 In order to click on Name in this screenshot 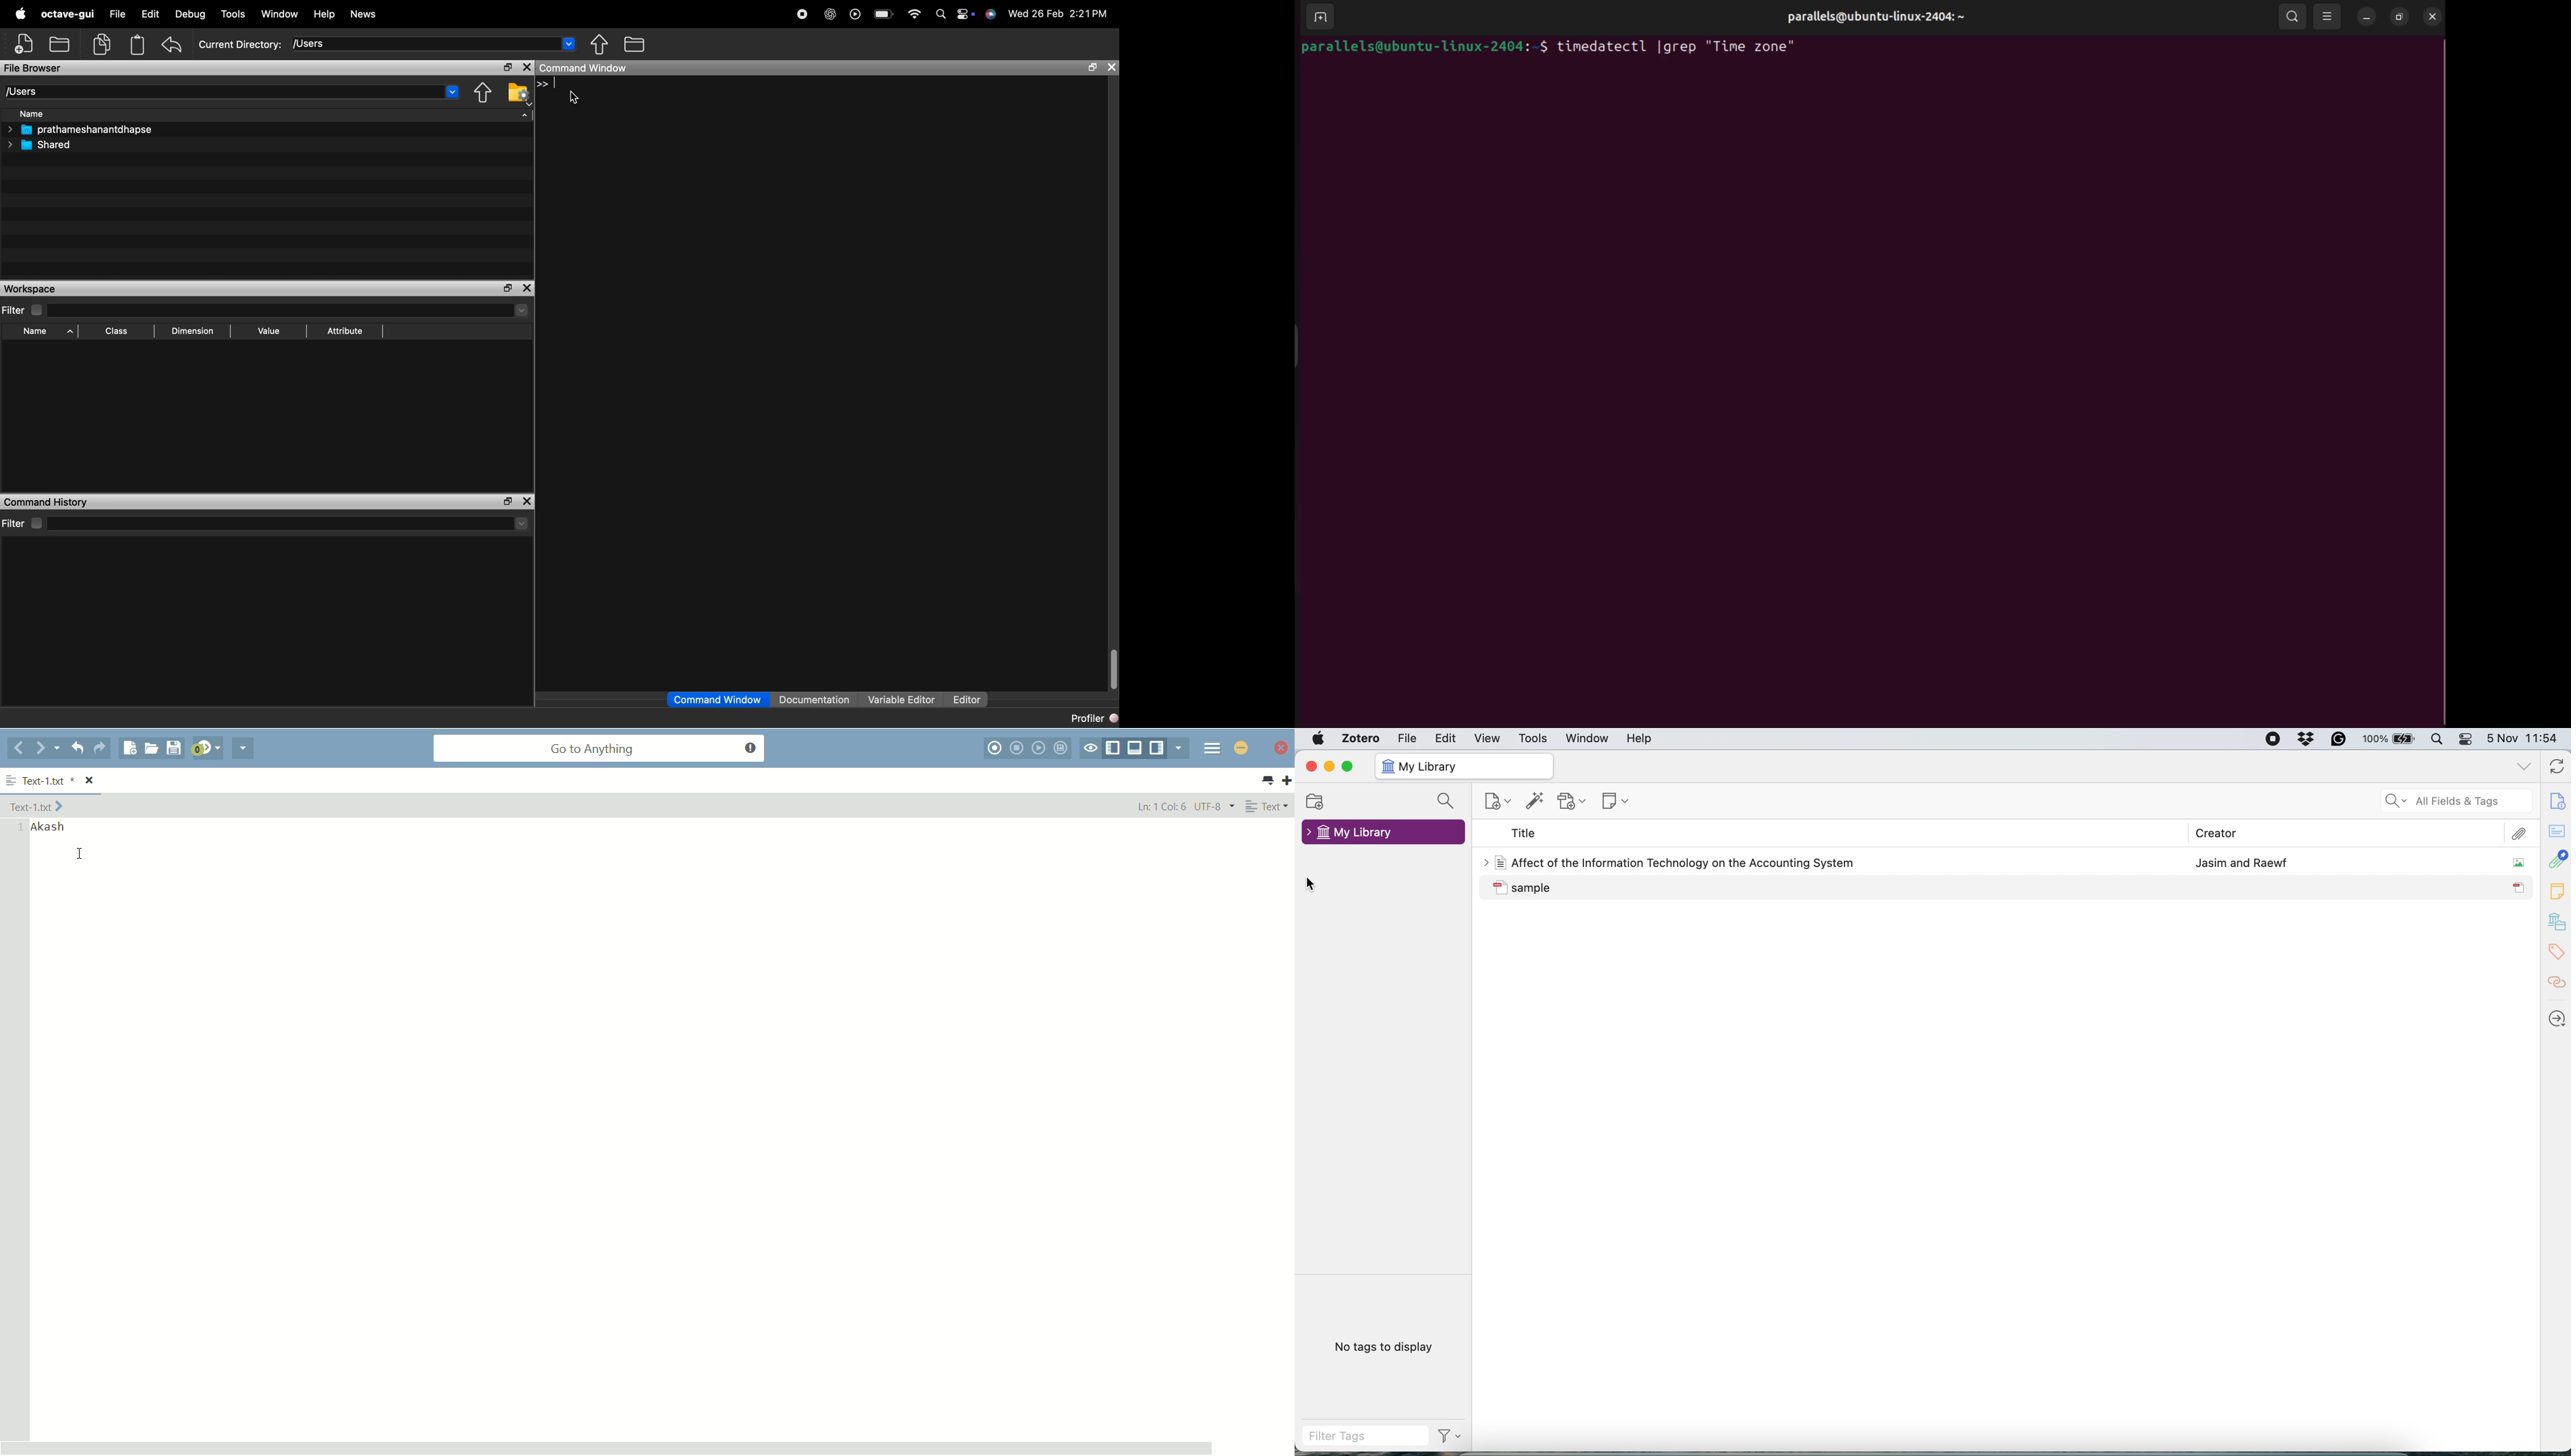, I will do `click(35, 332)`.